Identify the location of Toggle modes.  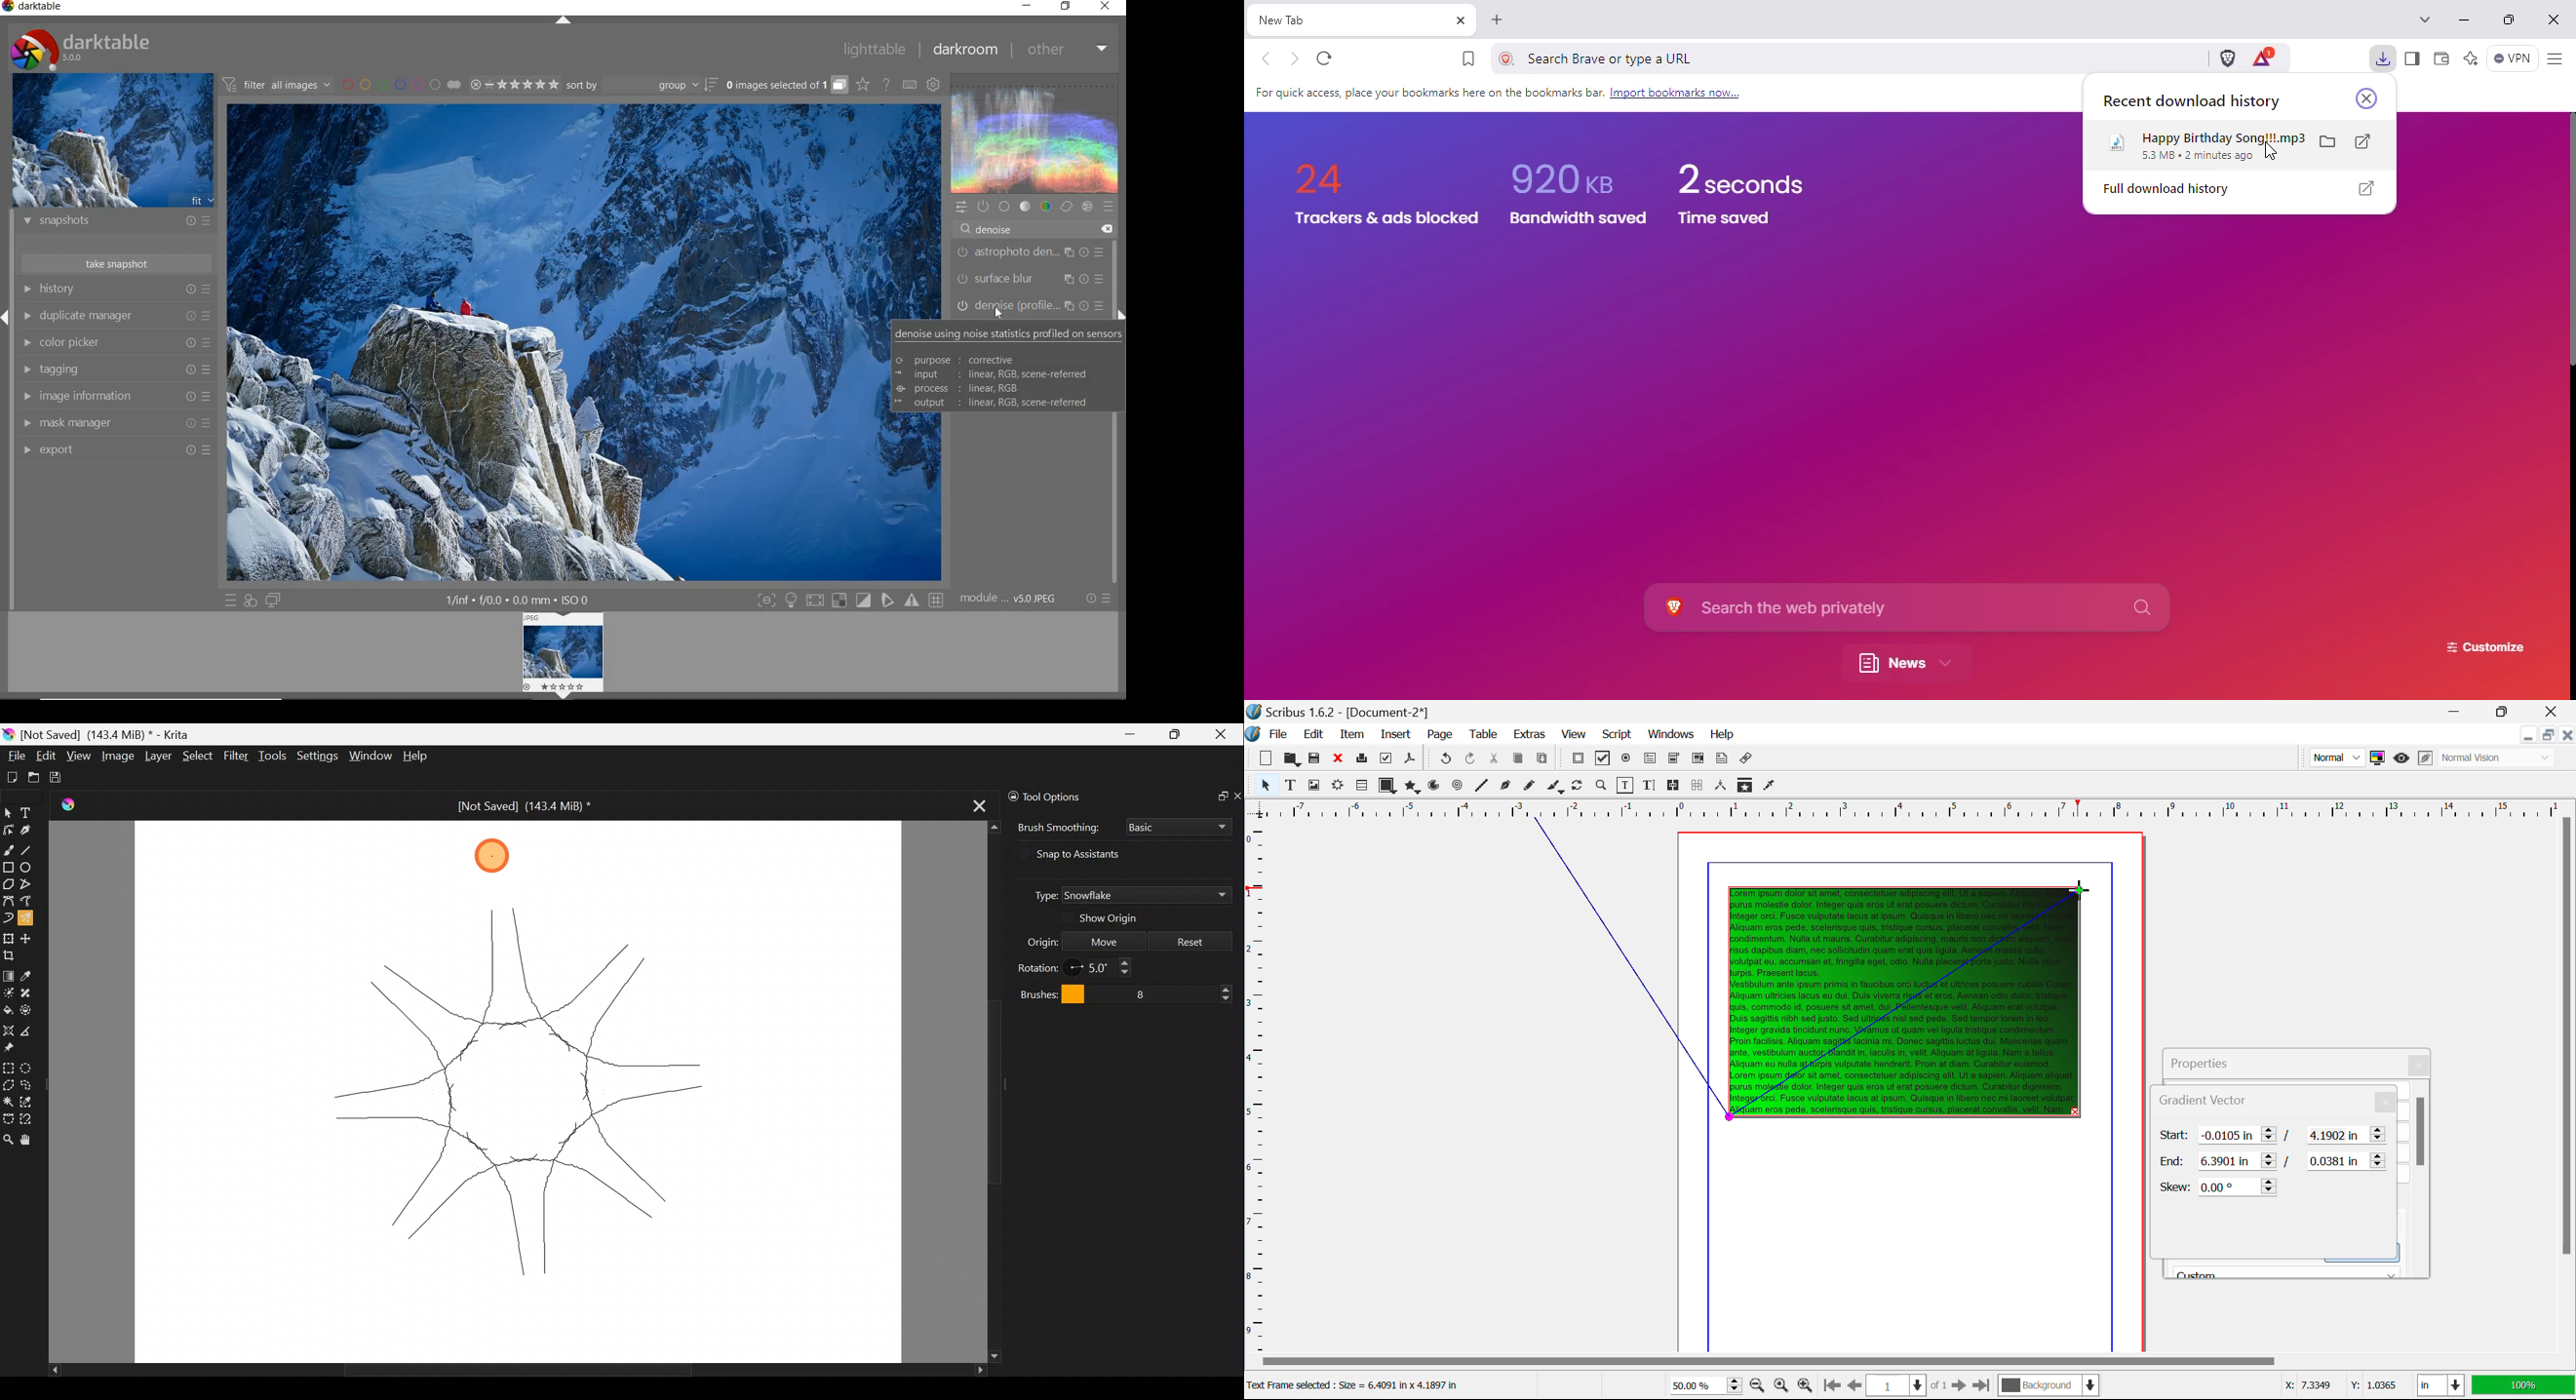
(850, 599).